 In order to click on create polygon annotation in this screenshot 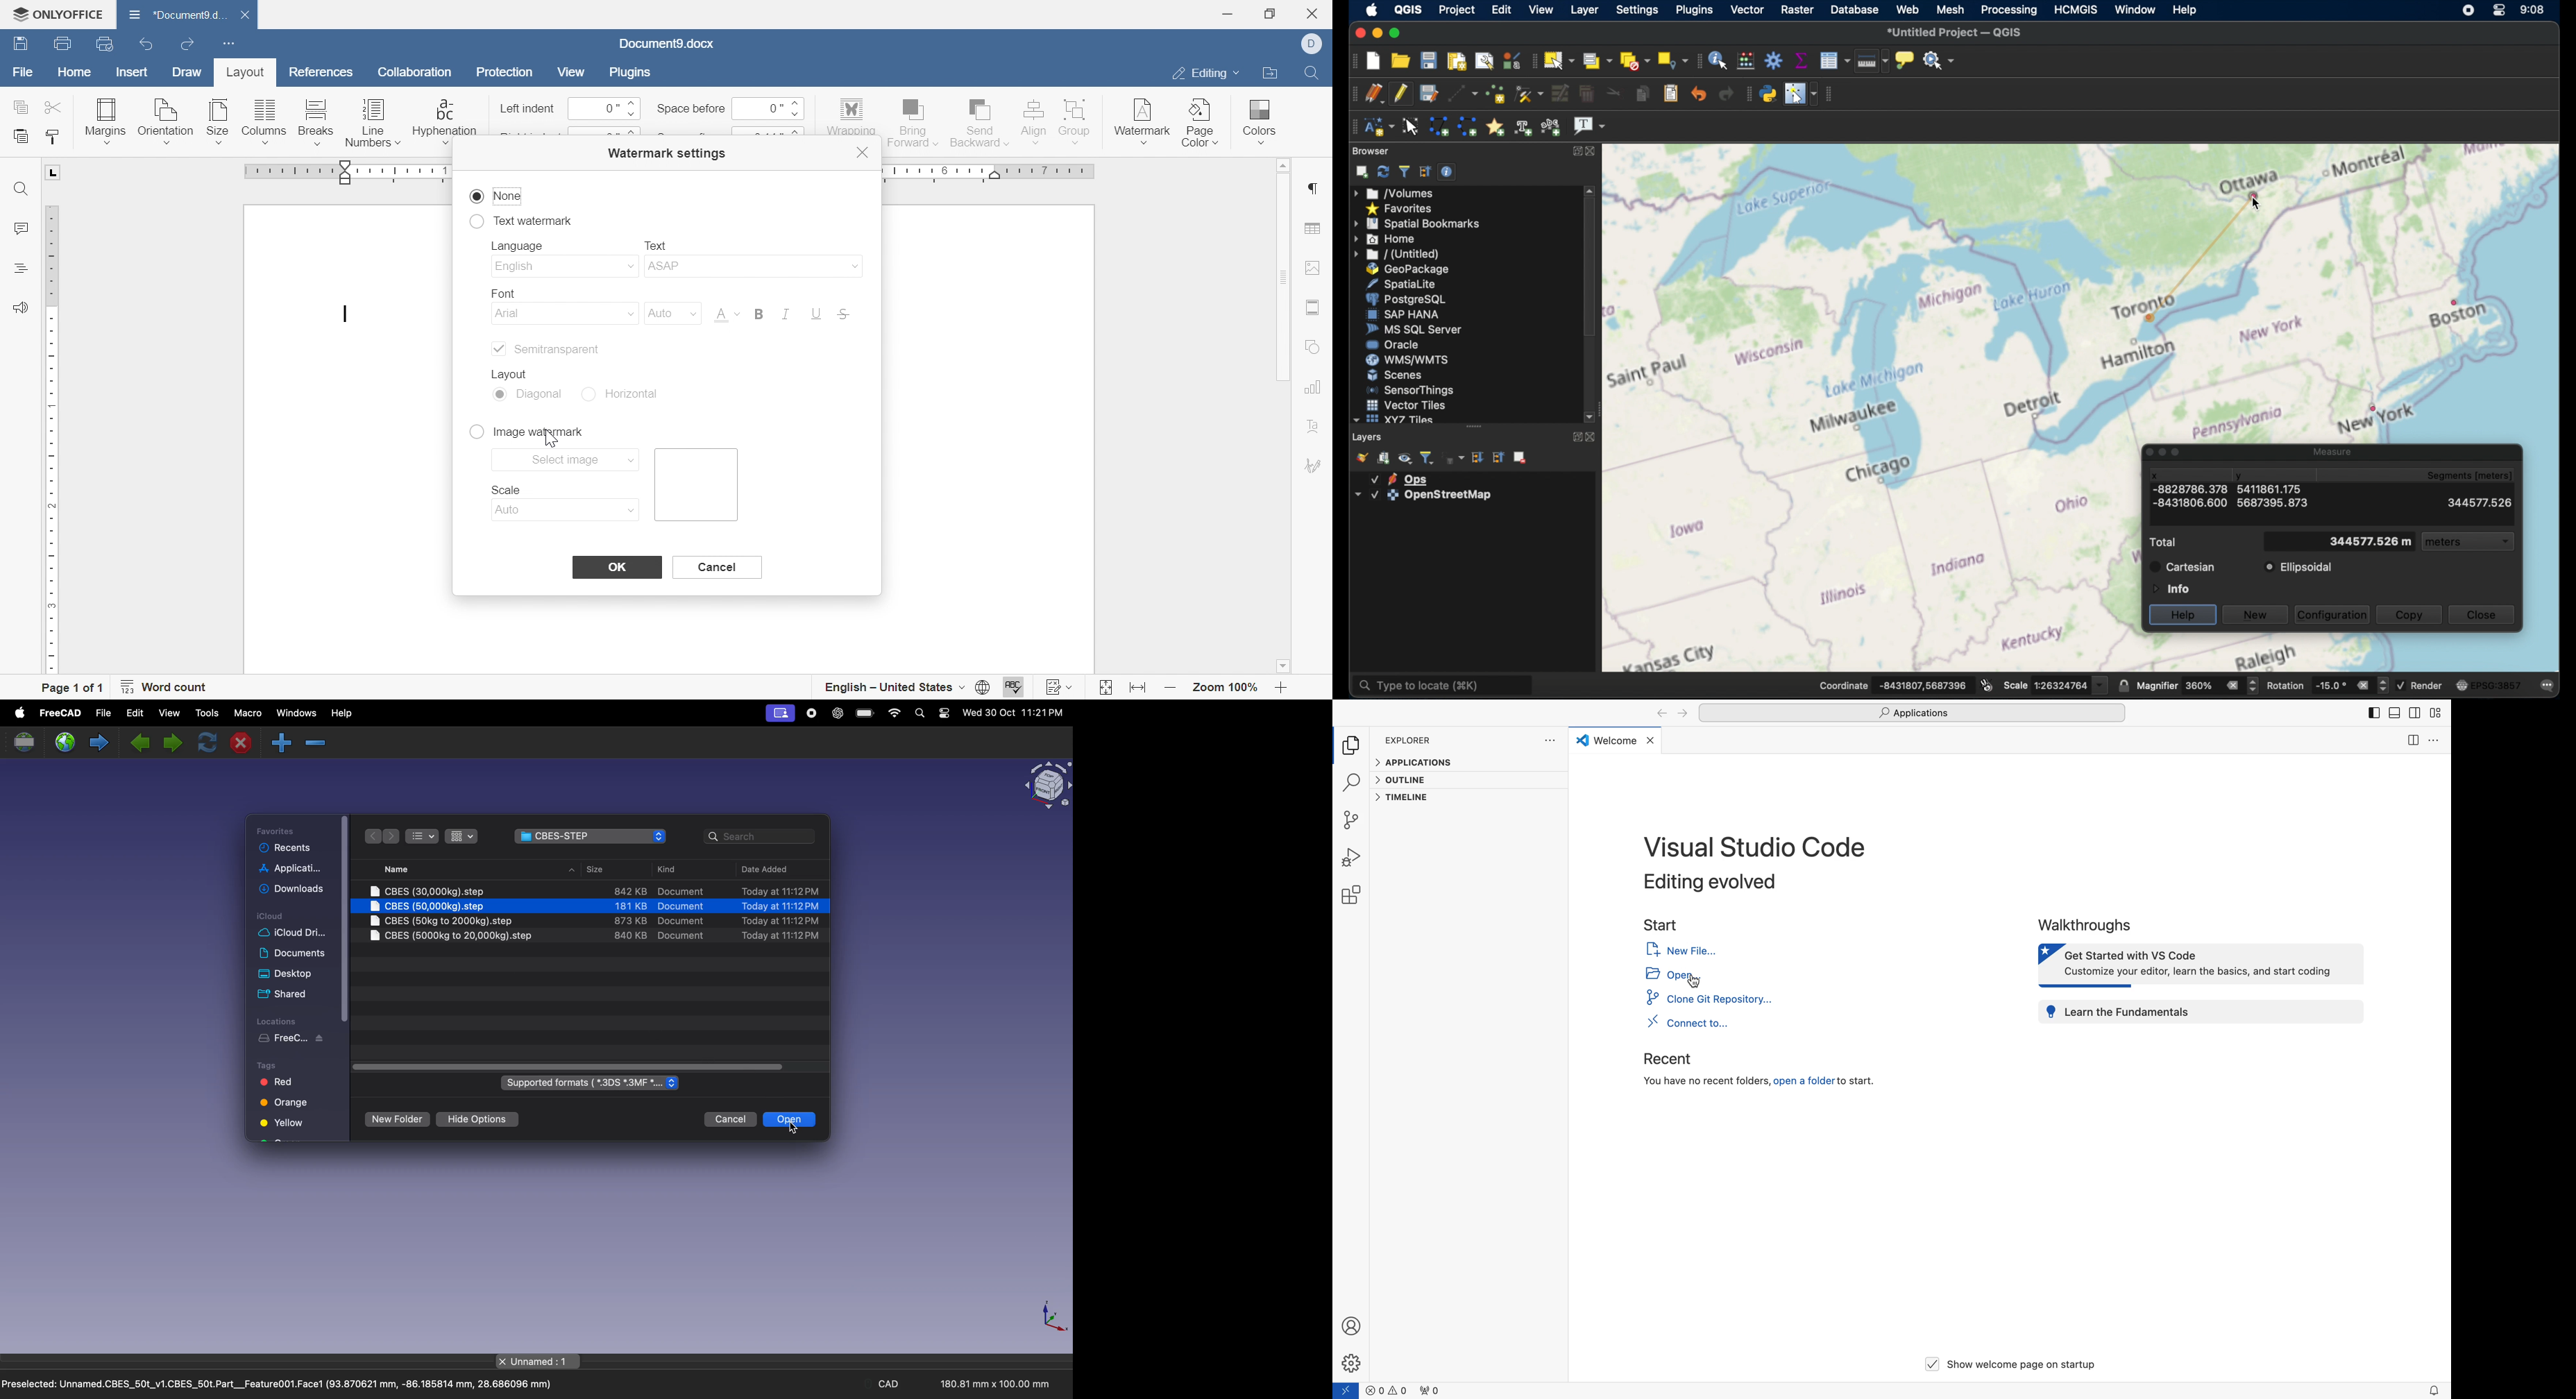, I will do `click(1439, 127)`.